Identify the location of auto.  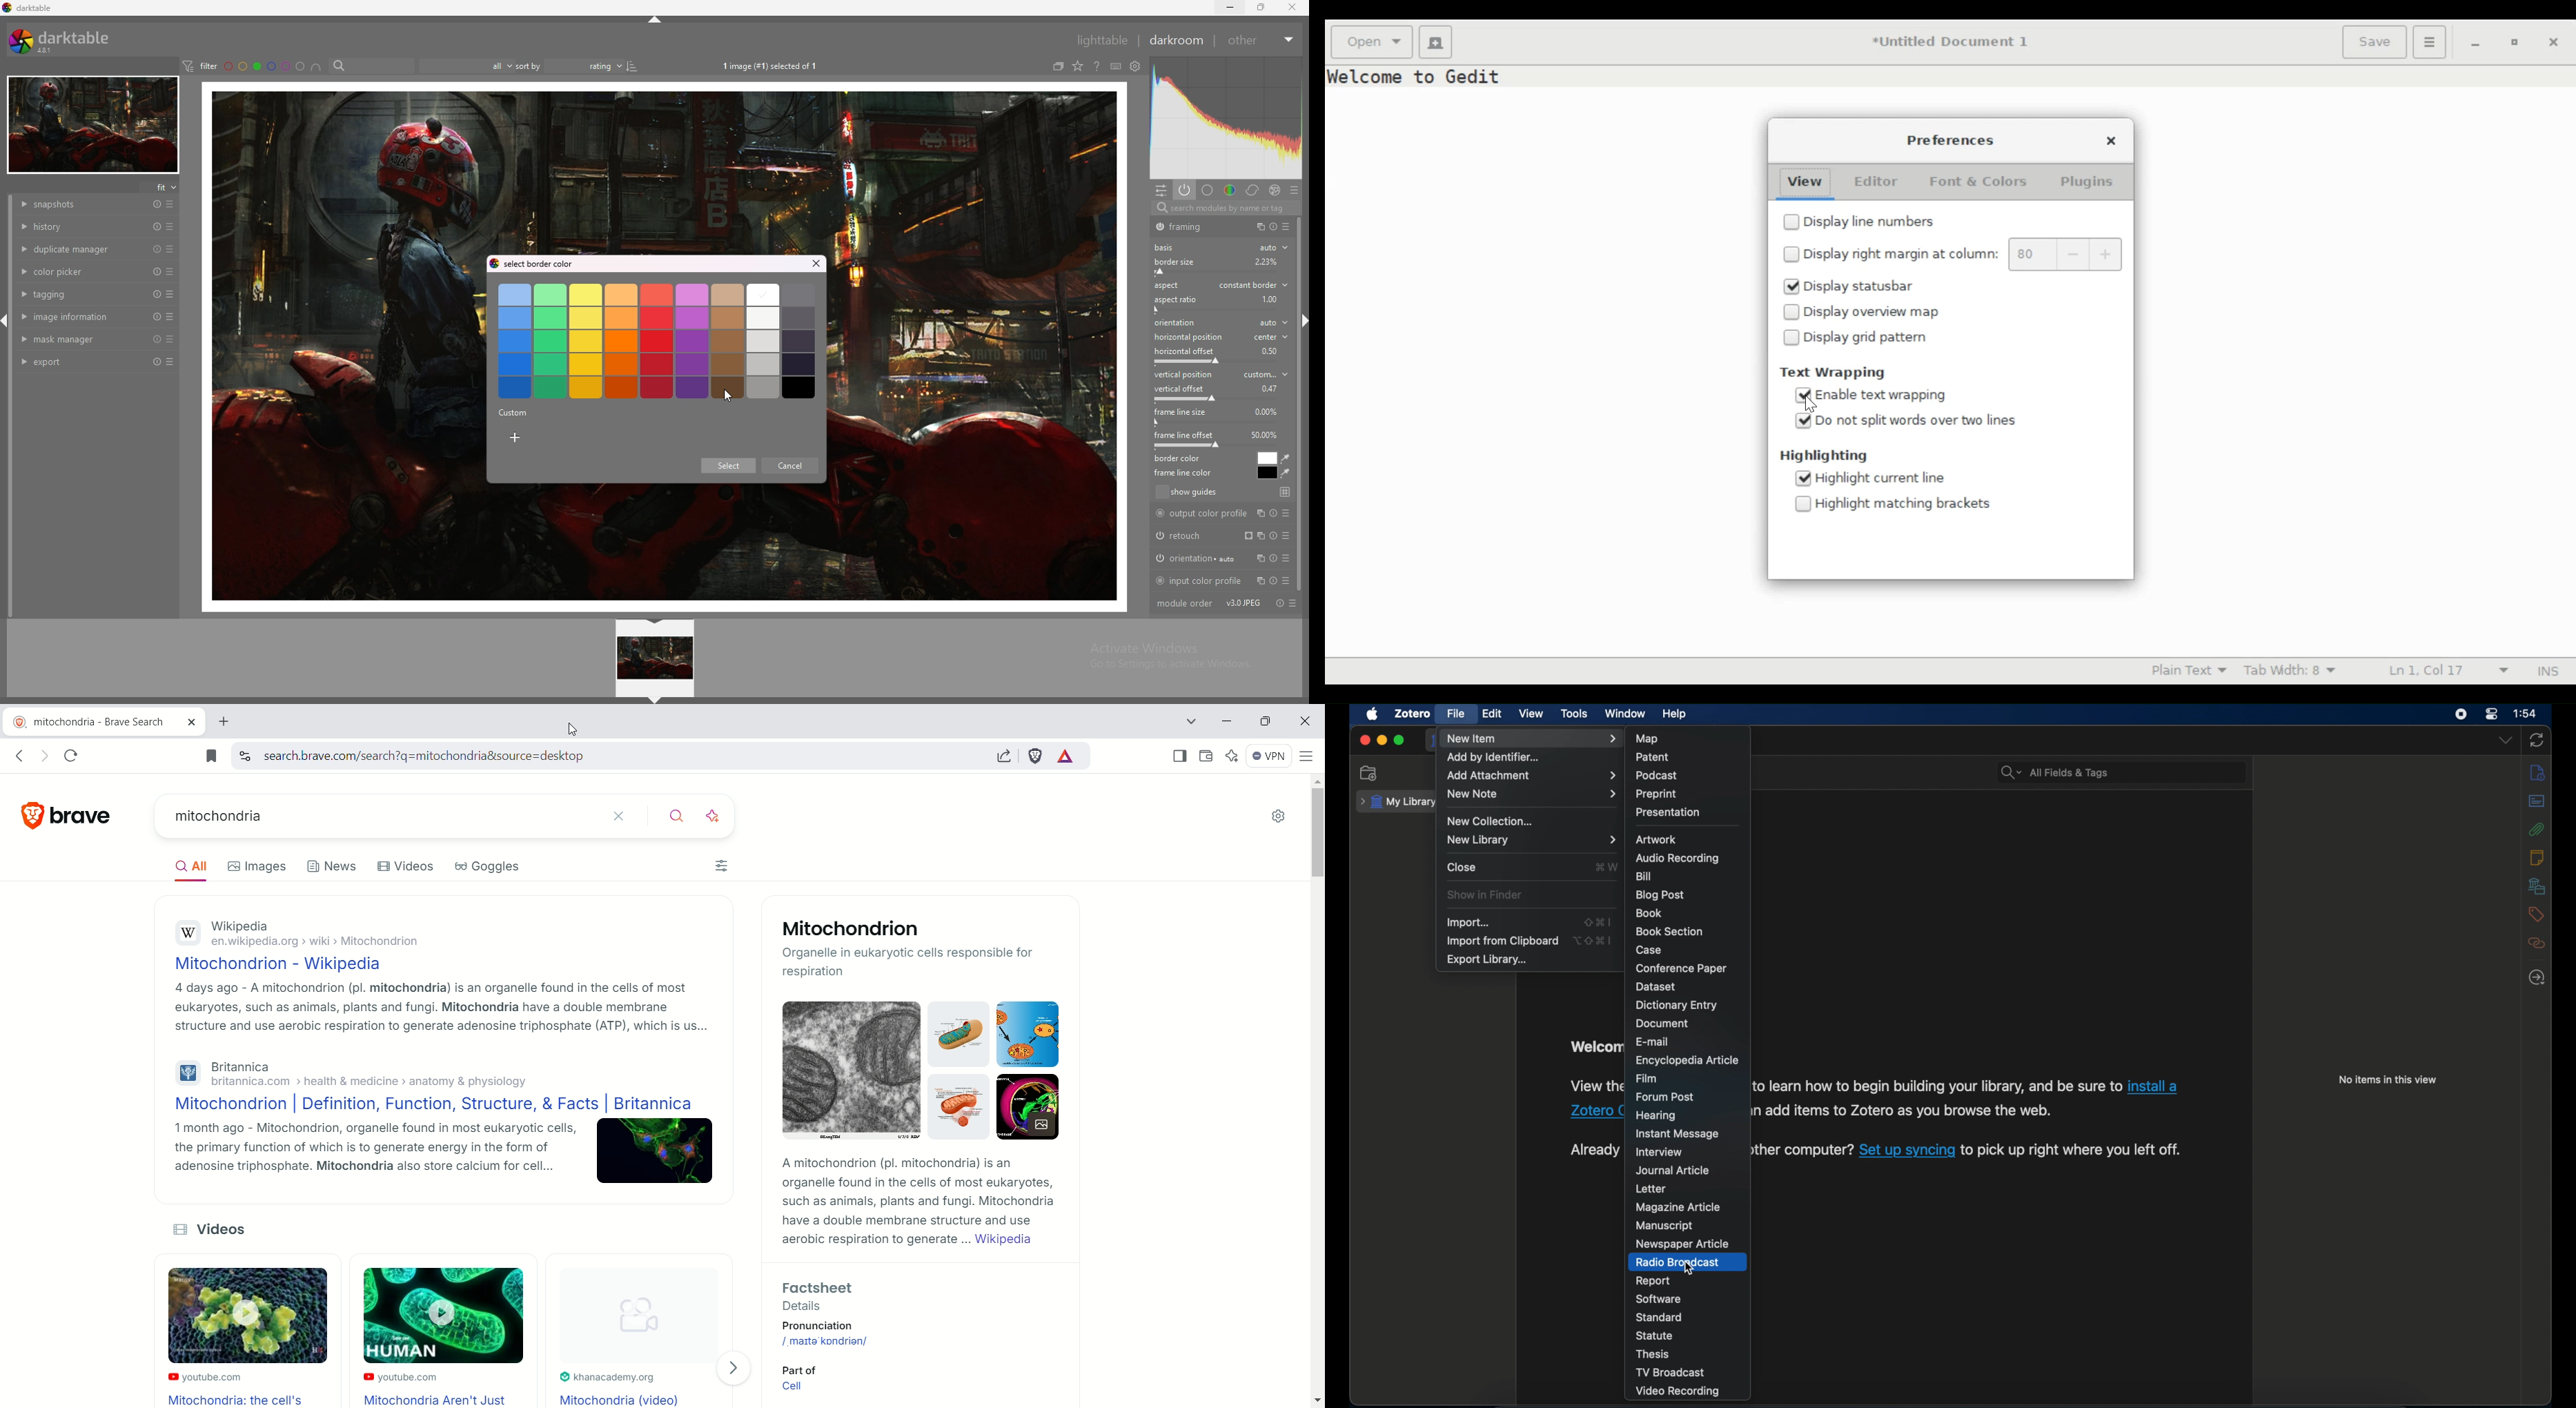
(1273, 248).